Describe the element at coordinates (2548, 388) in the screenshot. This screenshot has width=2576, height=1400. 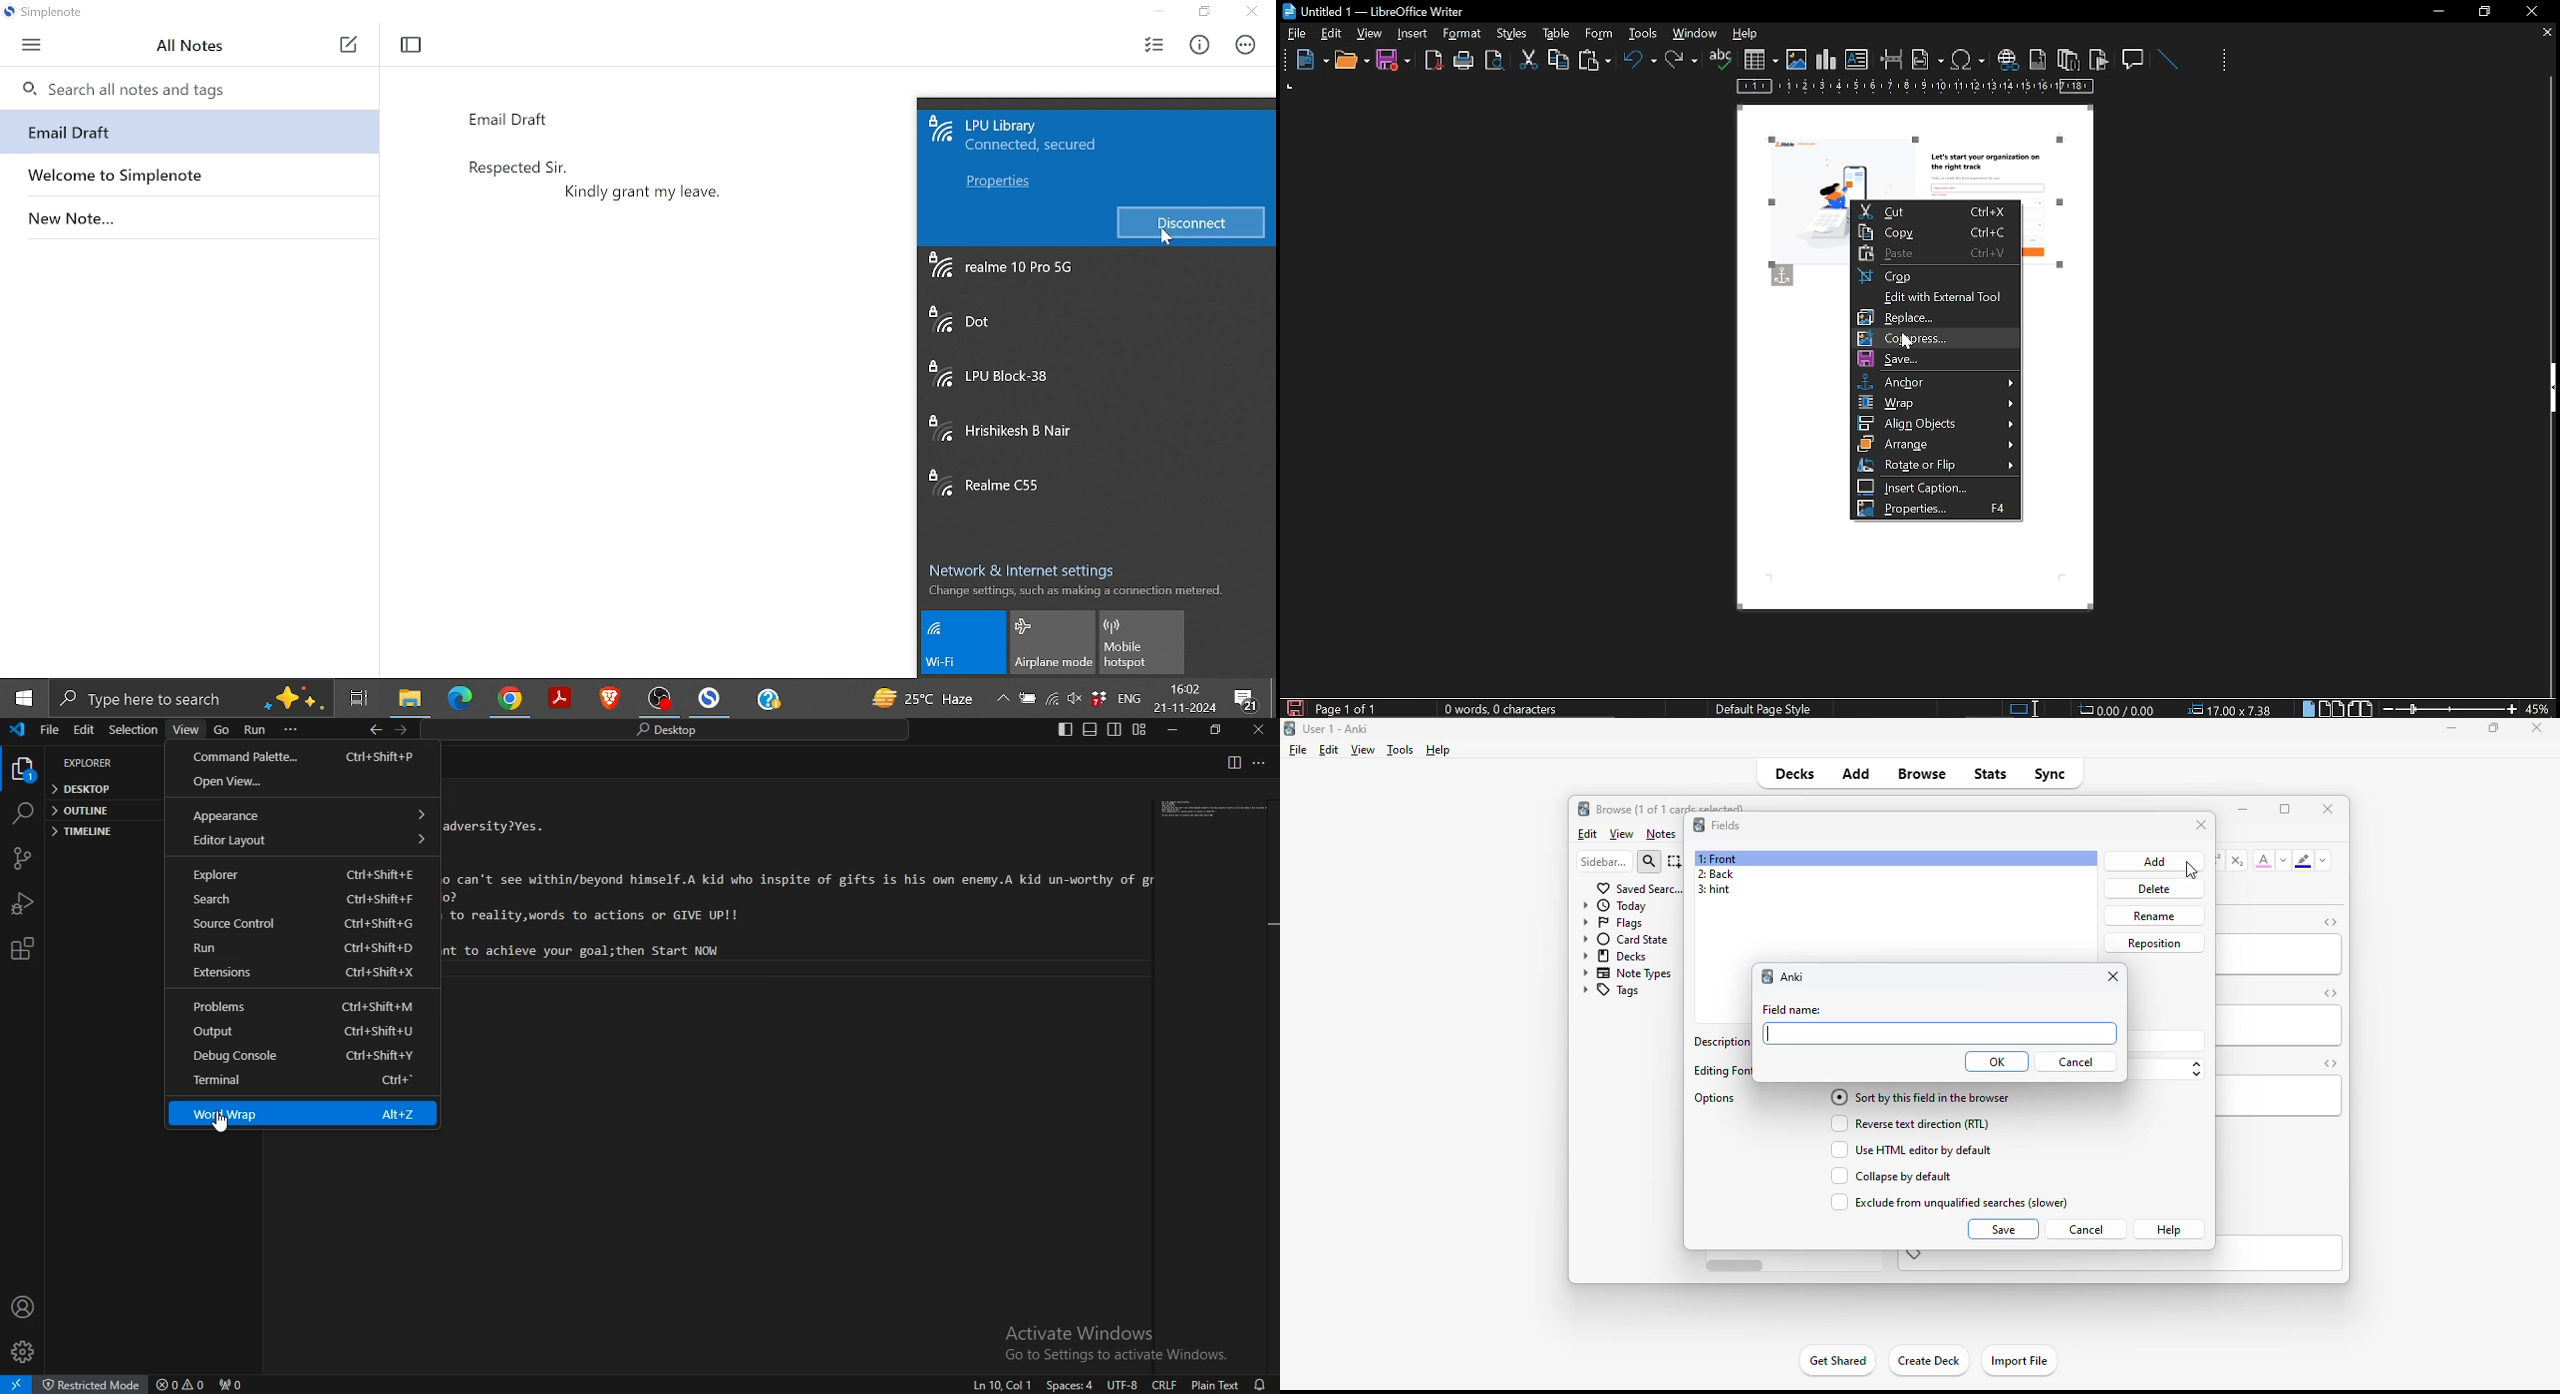
I see `side bar menu` at that location.